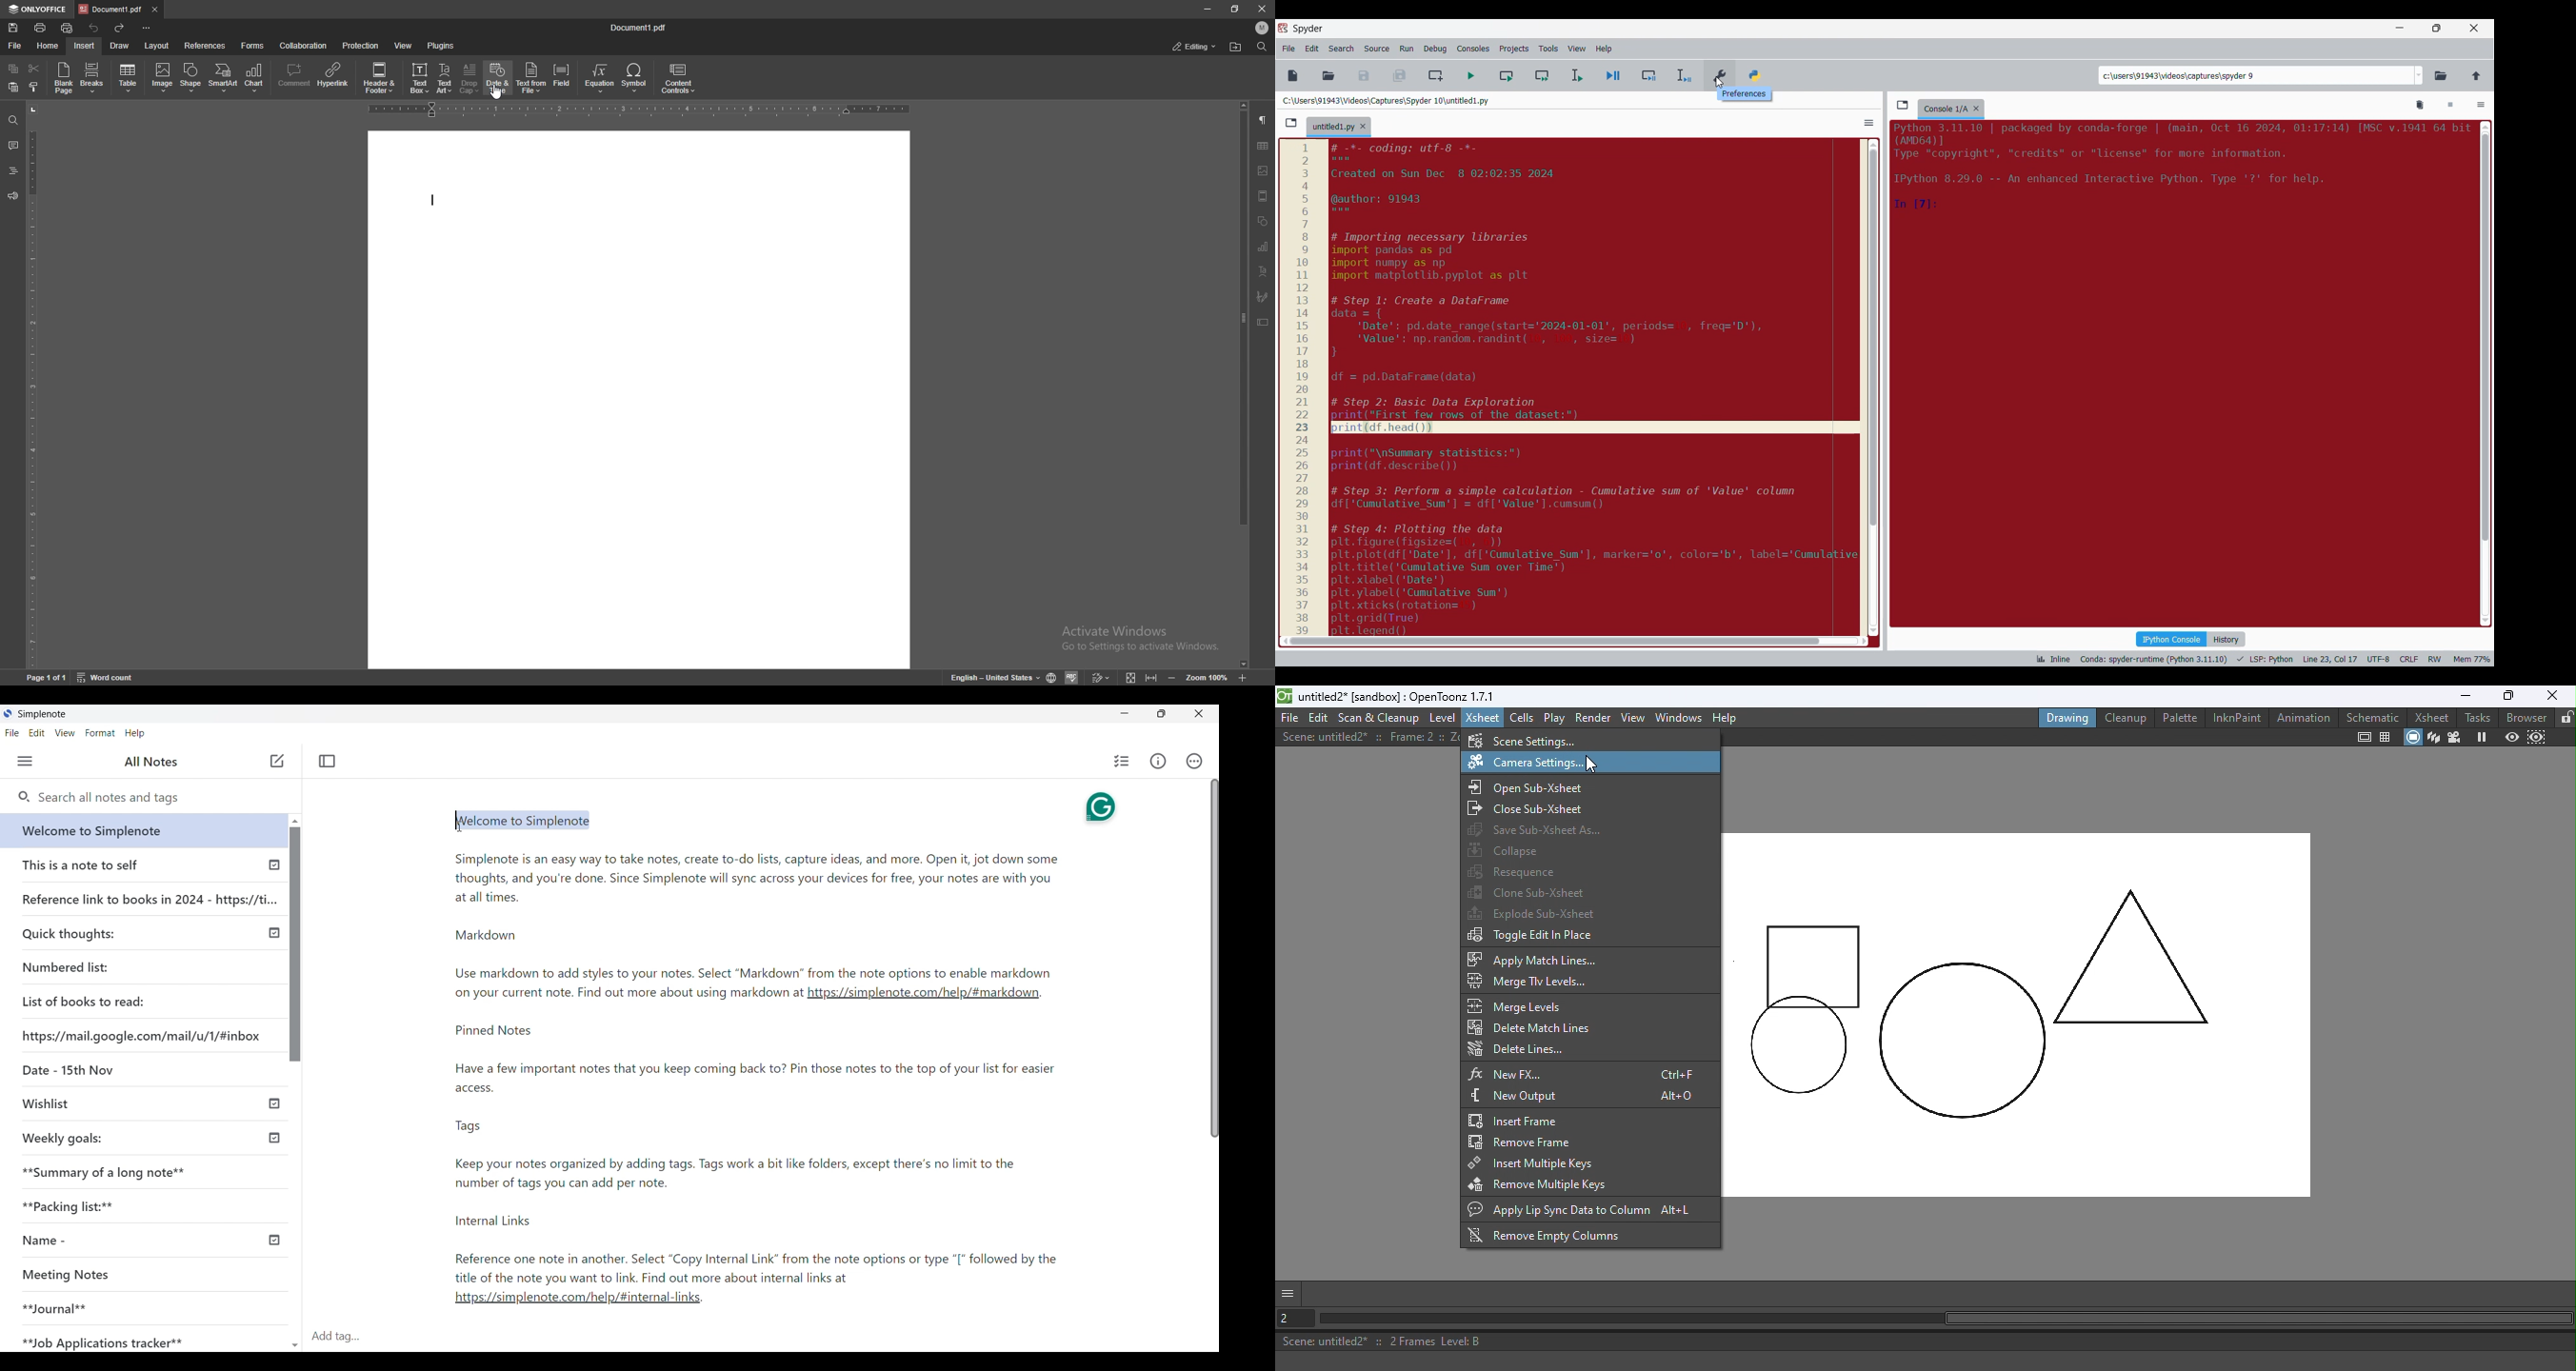  What do you see at coordinates (66, 1206) in the screenshot?
I see `Packing list` at bounding box center [66, 1206].